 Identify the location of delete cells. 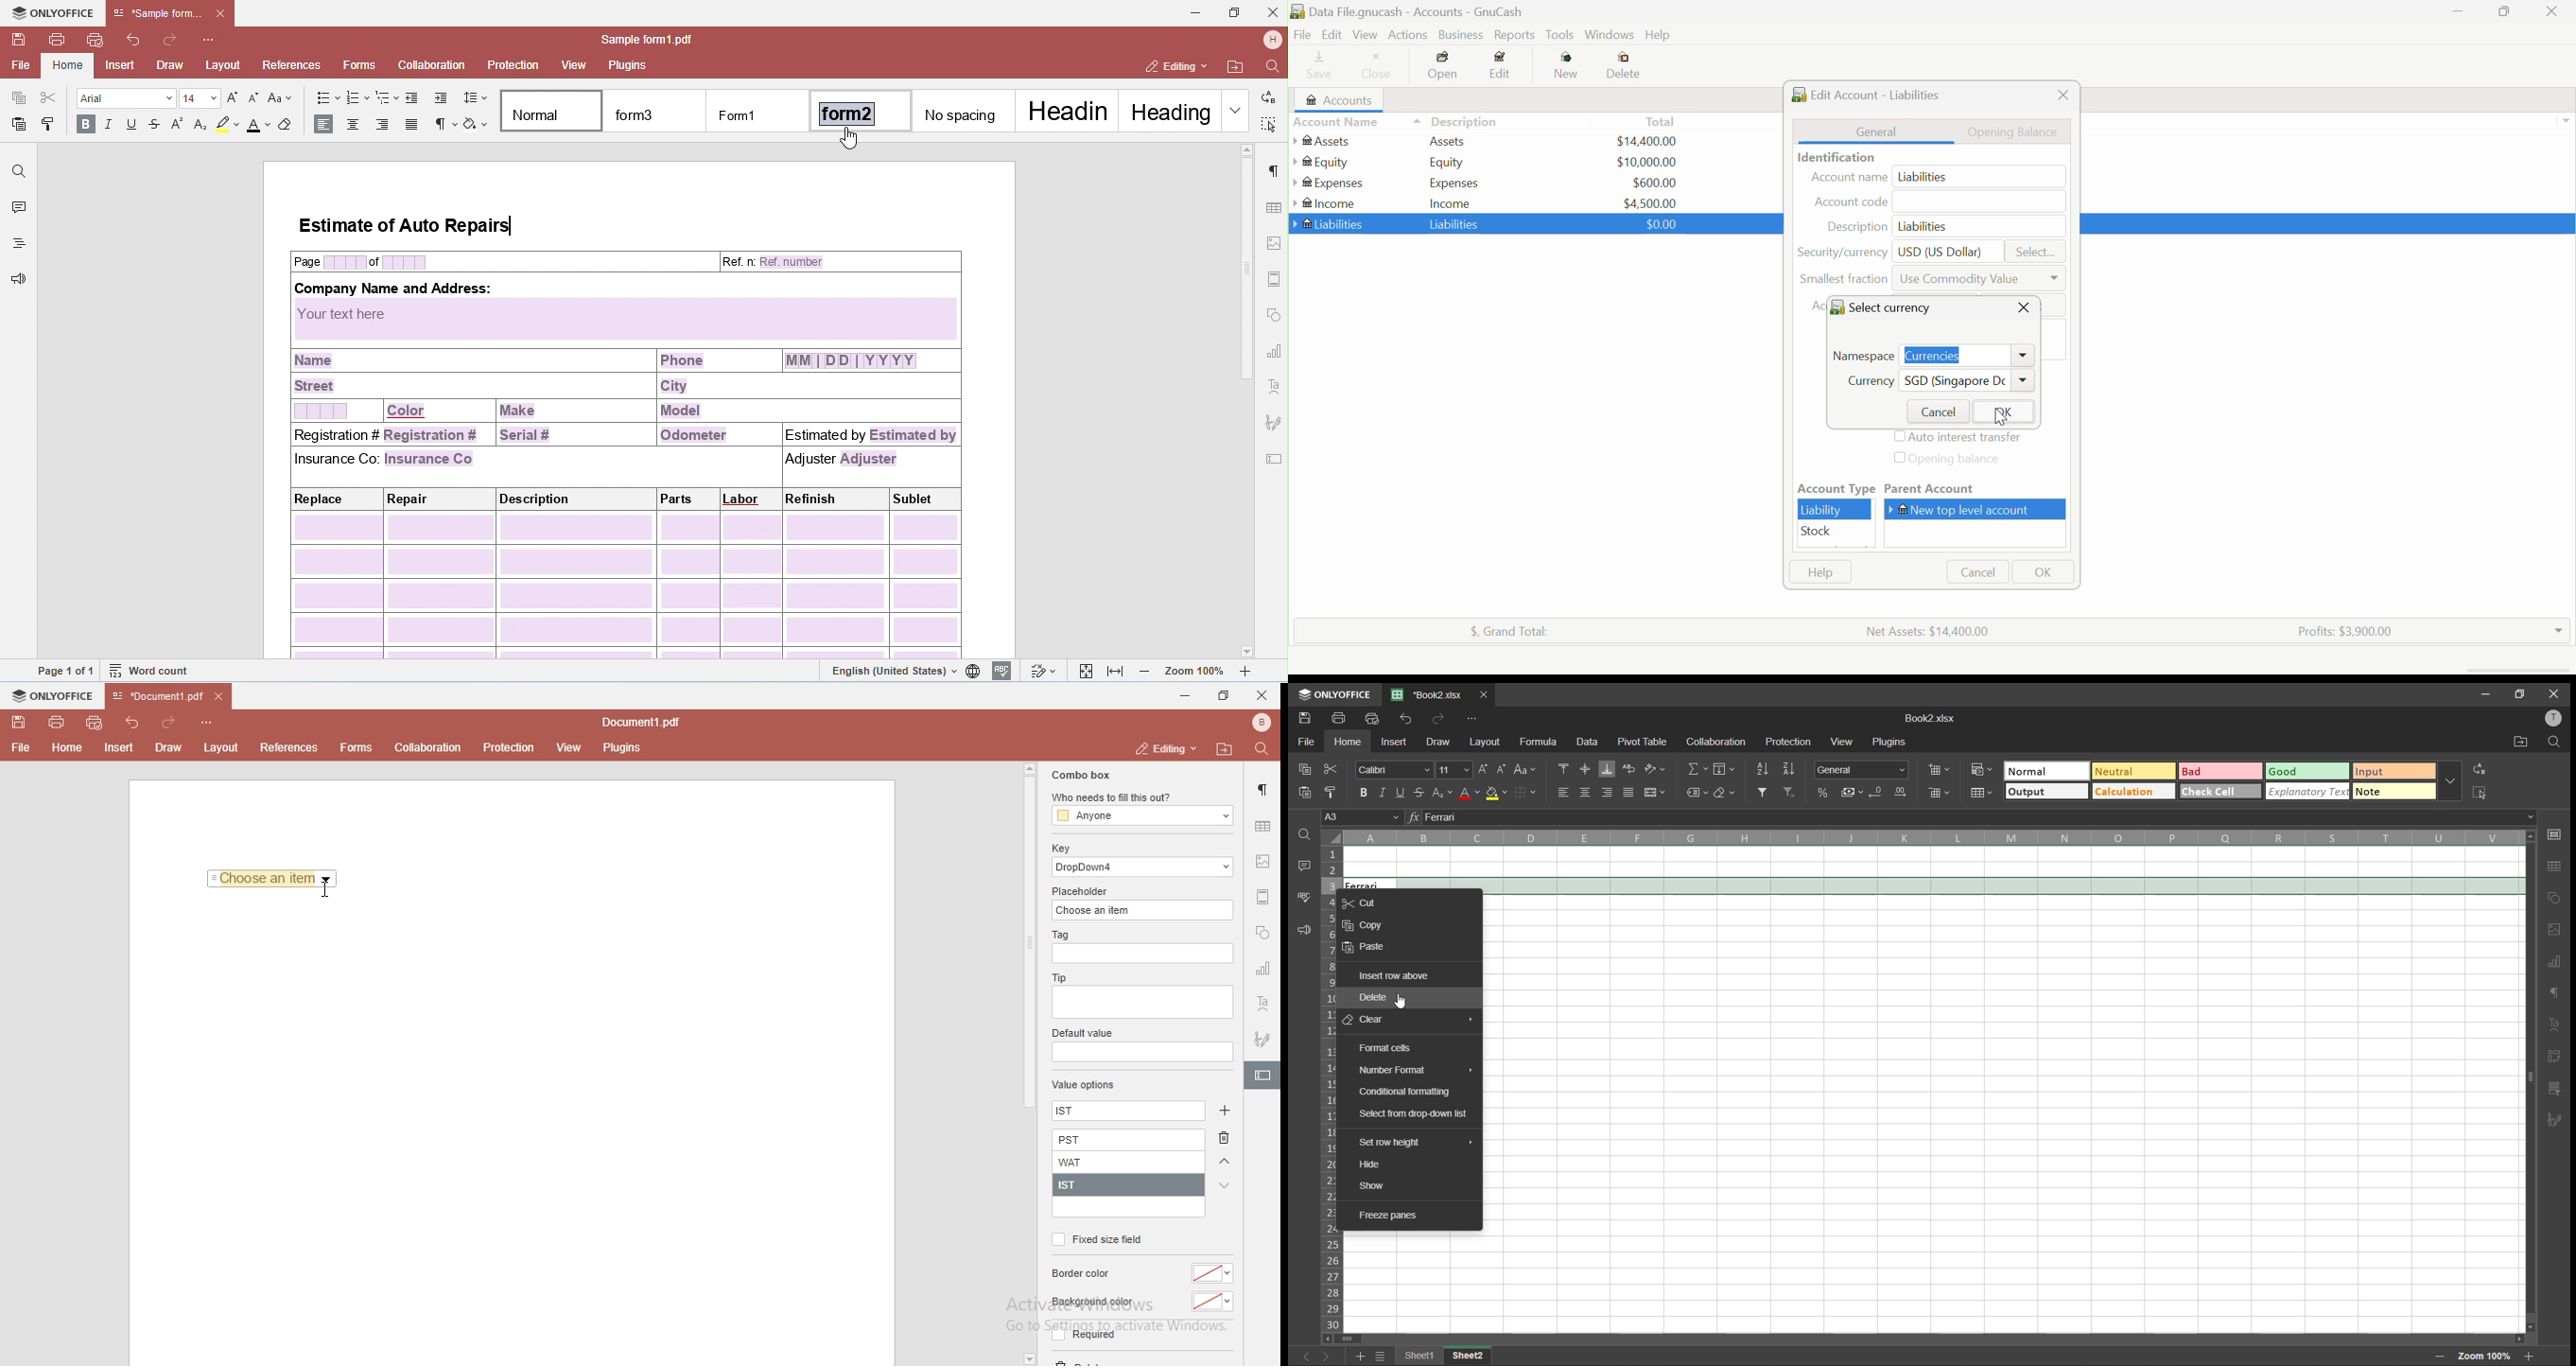
(1940, 794).